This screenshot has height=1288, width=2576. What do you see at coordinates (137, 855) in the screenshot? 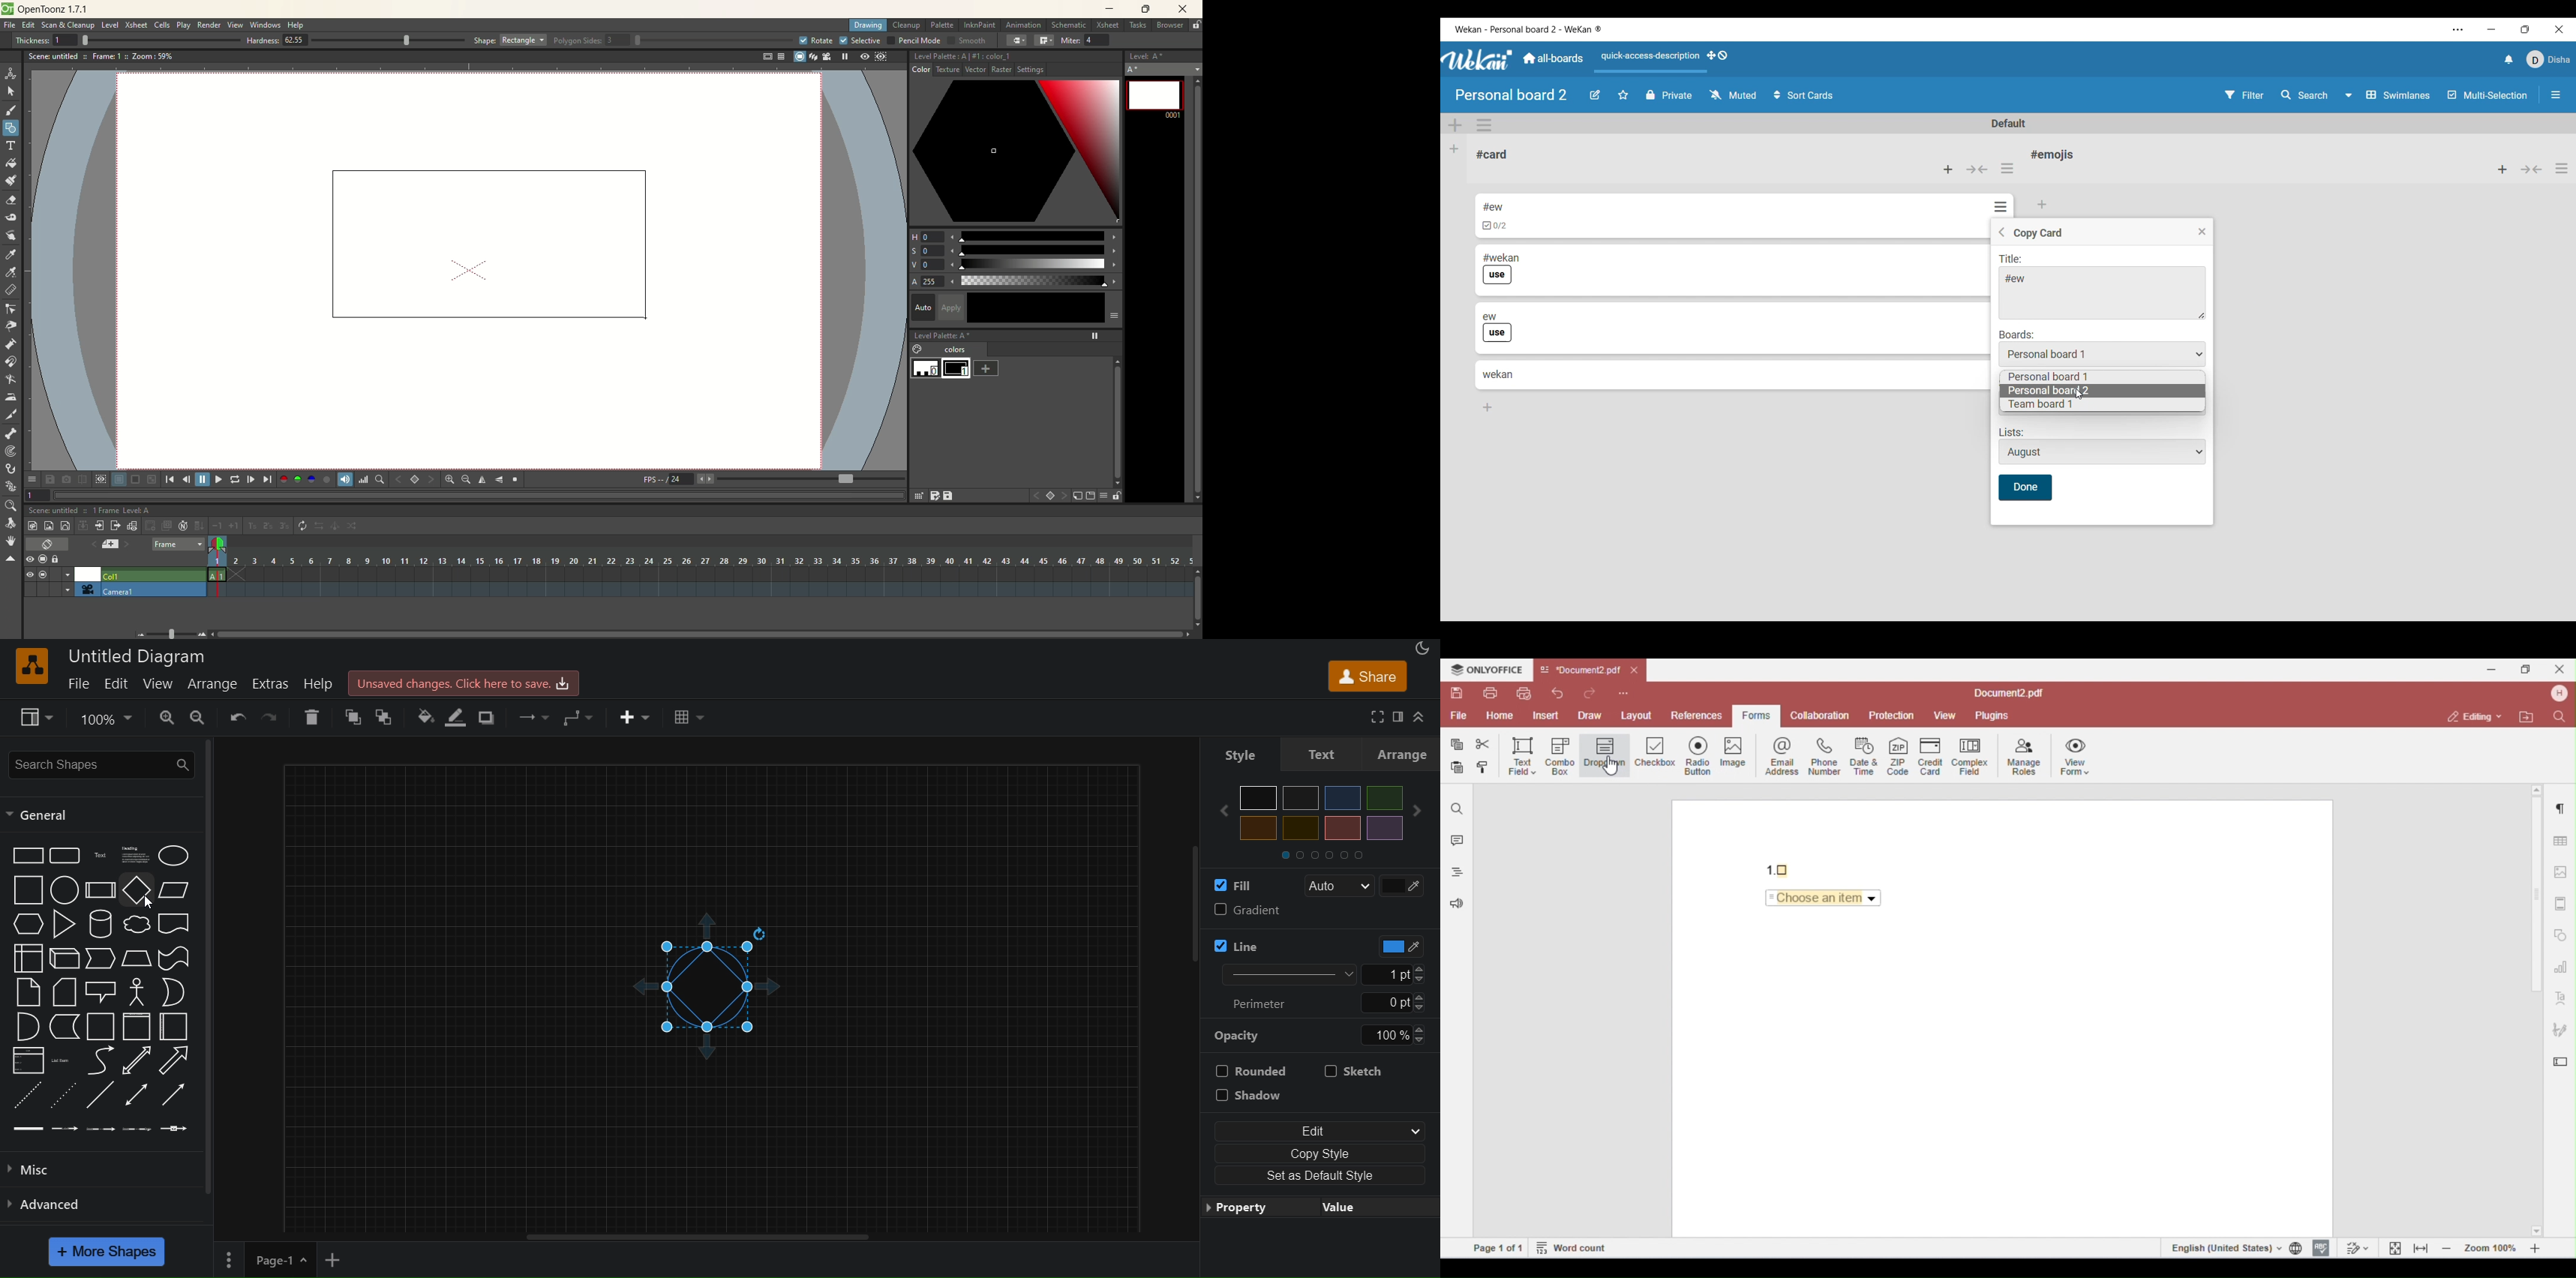
I see `heading` at bounding box center [137, 855].